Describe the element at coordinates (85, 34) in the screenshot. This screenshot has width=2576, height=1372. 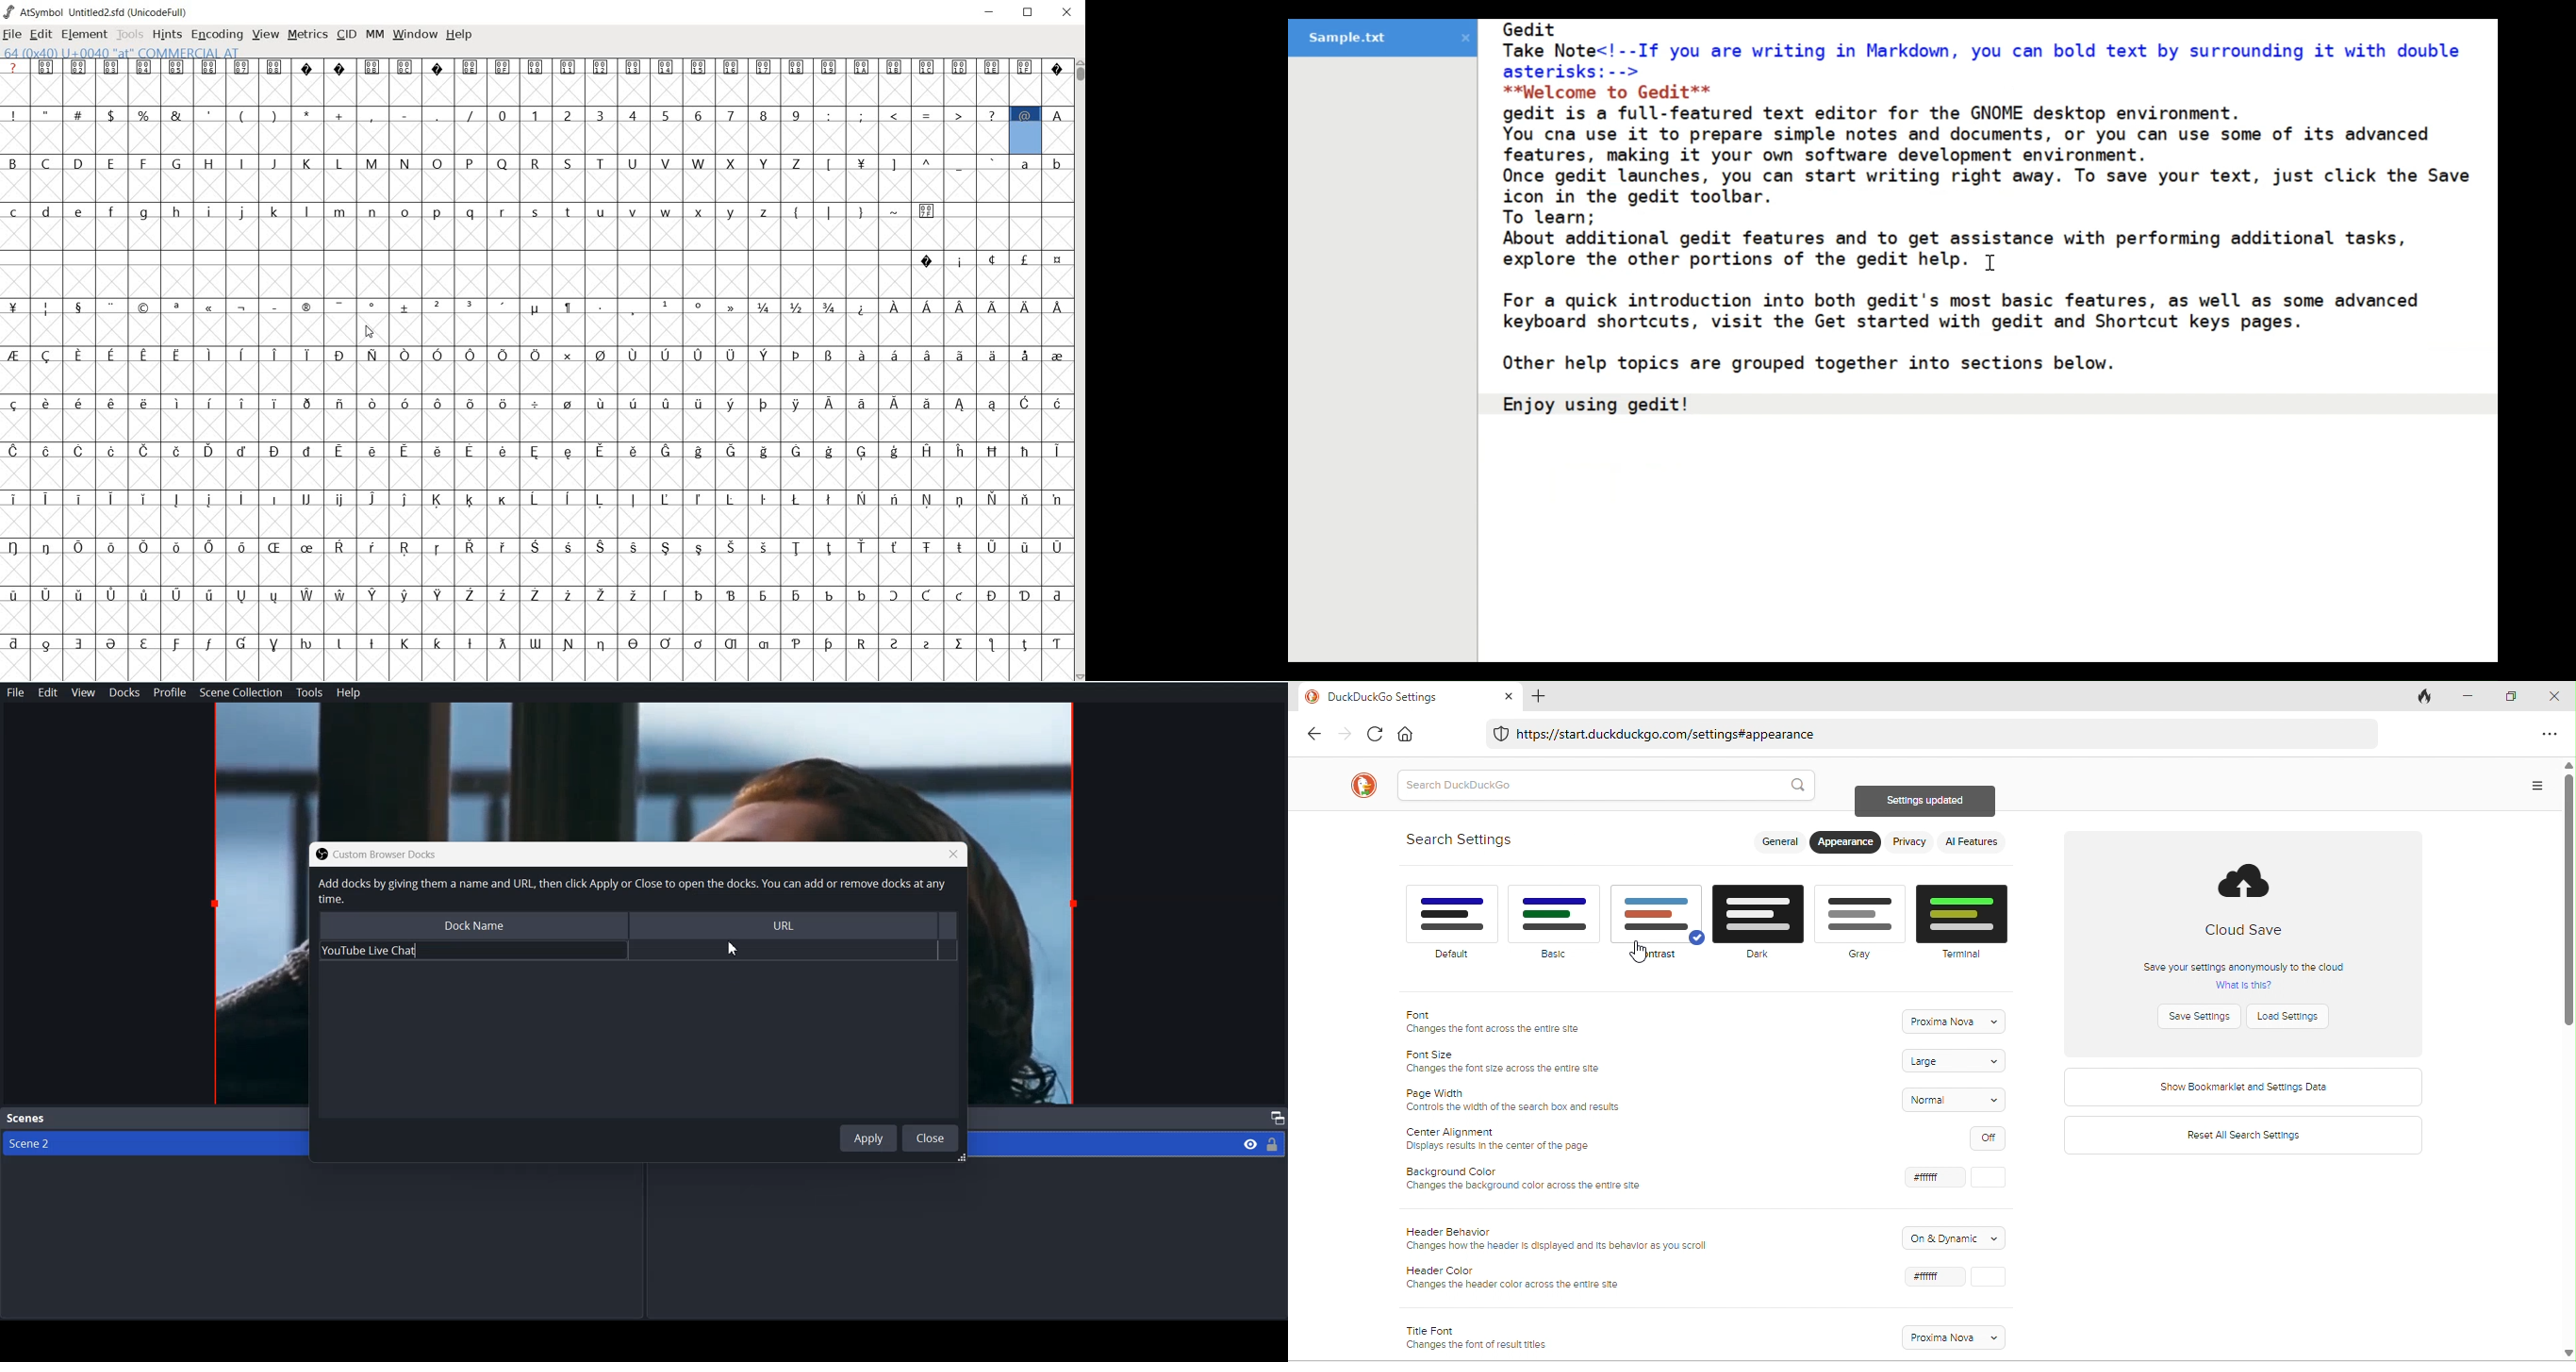
I see `element` at that location.